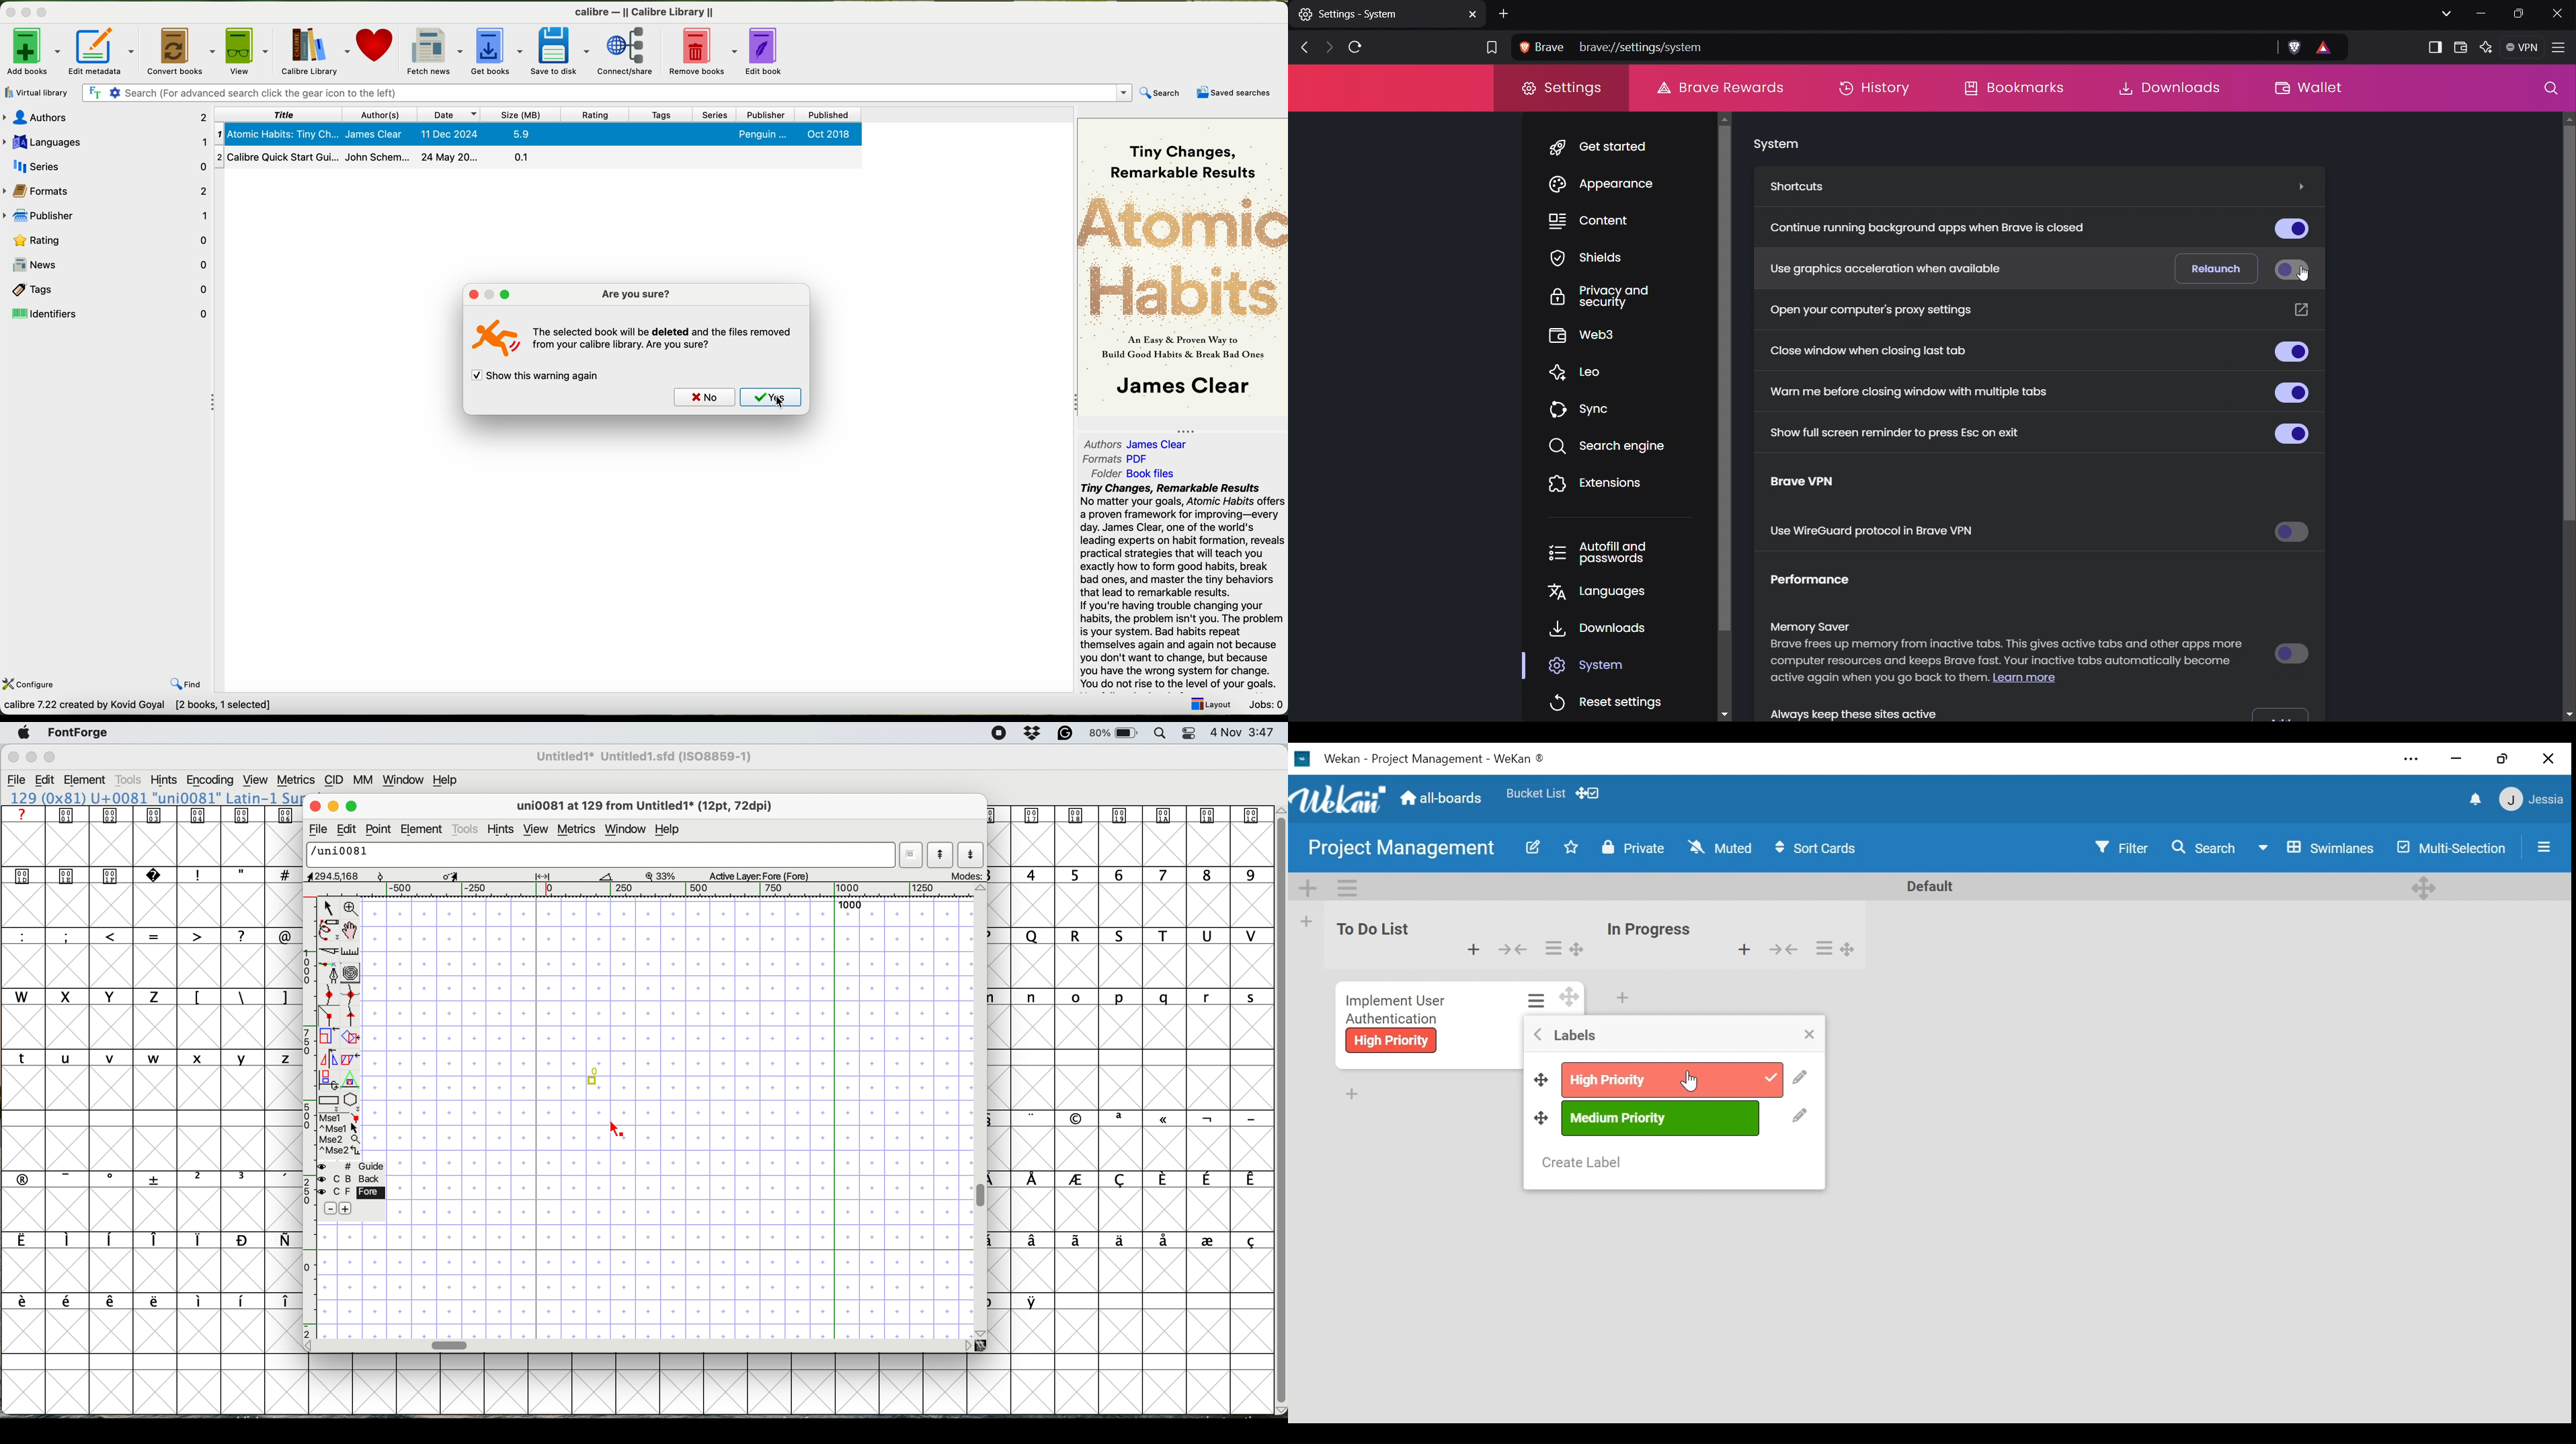 Image resolution: width=2576 pixels, height=1456 pixels. What do you see at coordinates (1581, 1163) in the screenshot?
I see `Create Label` at bounding box center [1581, 1163].